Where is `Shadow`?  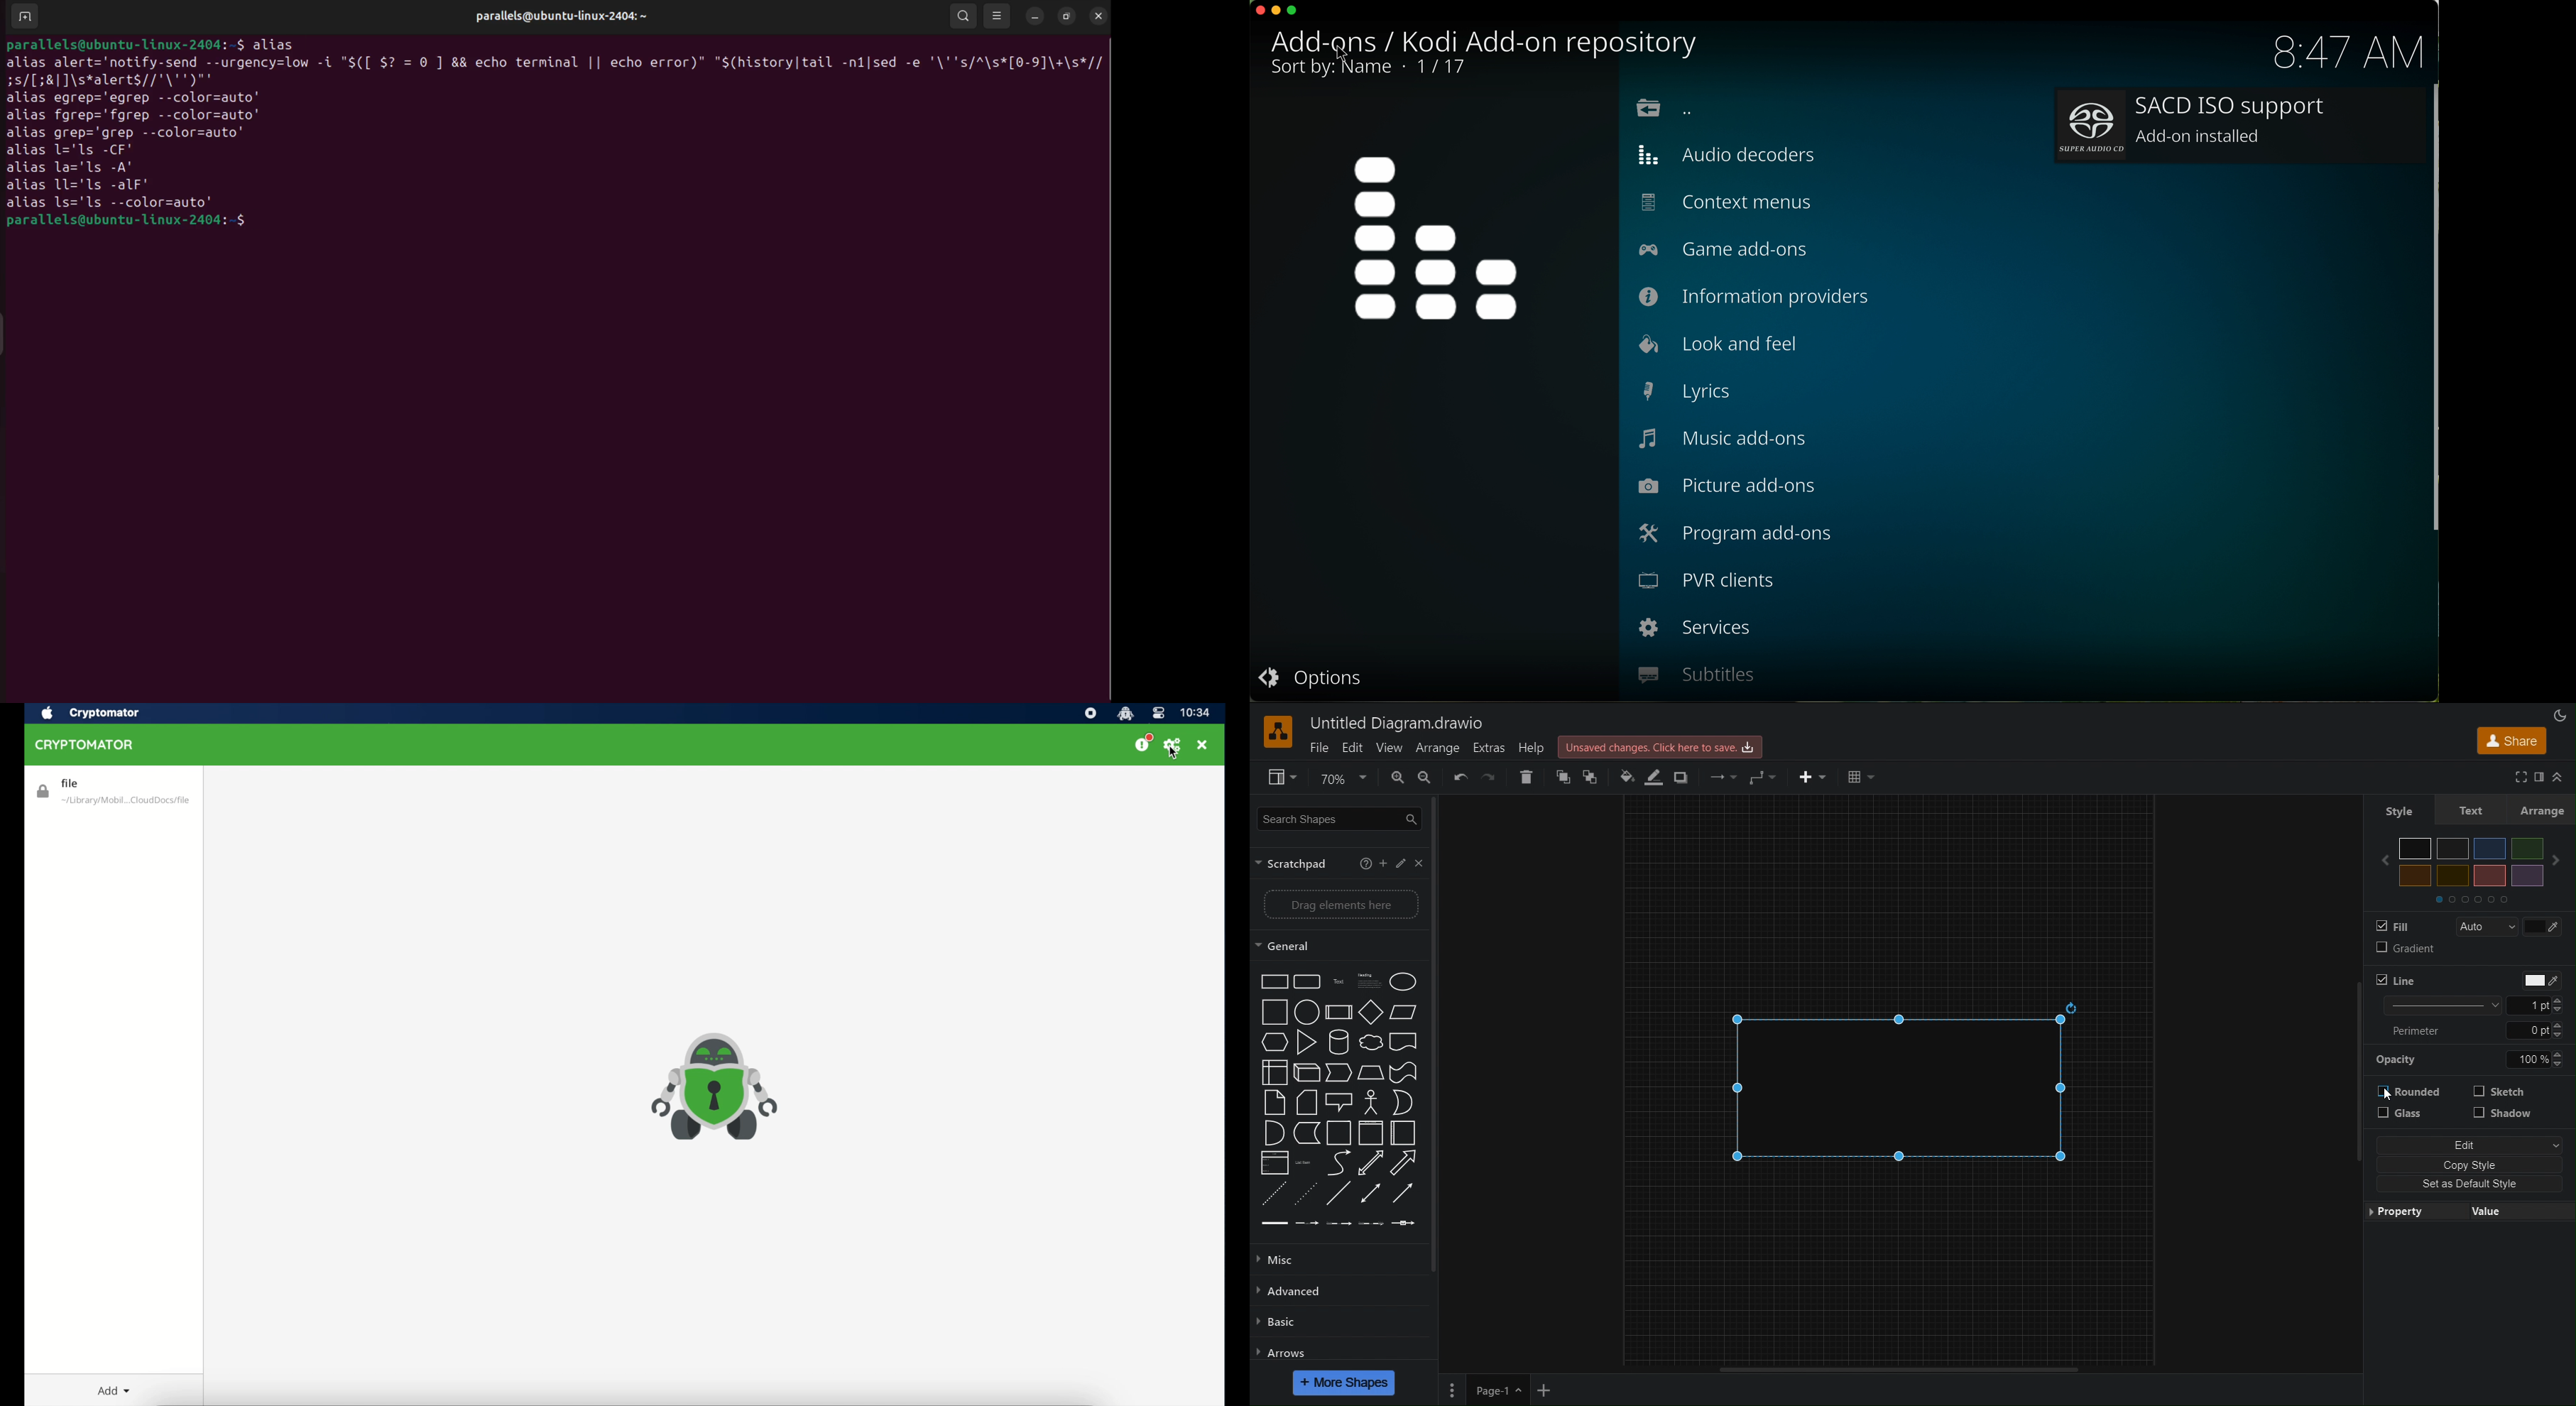
Shadow is located at coordinates (1684, 777).